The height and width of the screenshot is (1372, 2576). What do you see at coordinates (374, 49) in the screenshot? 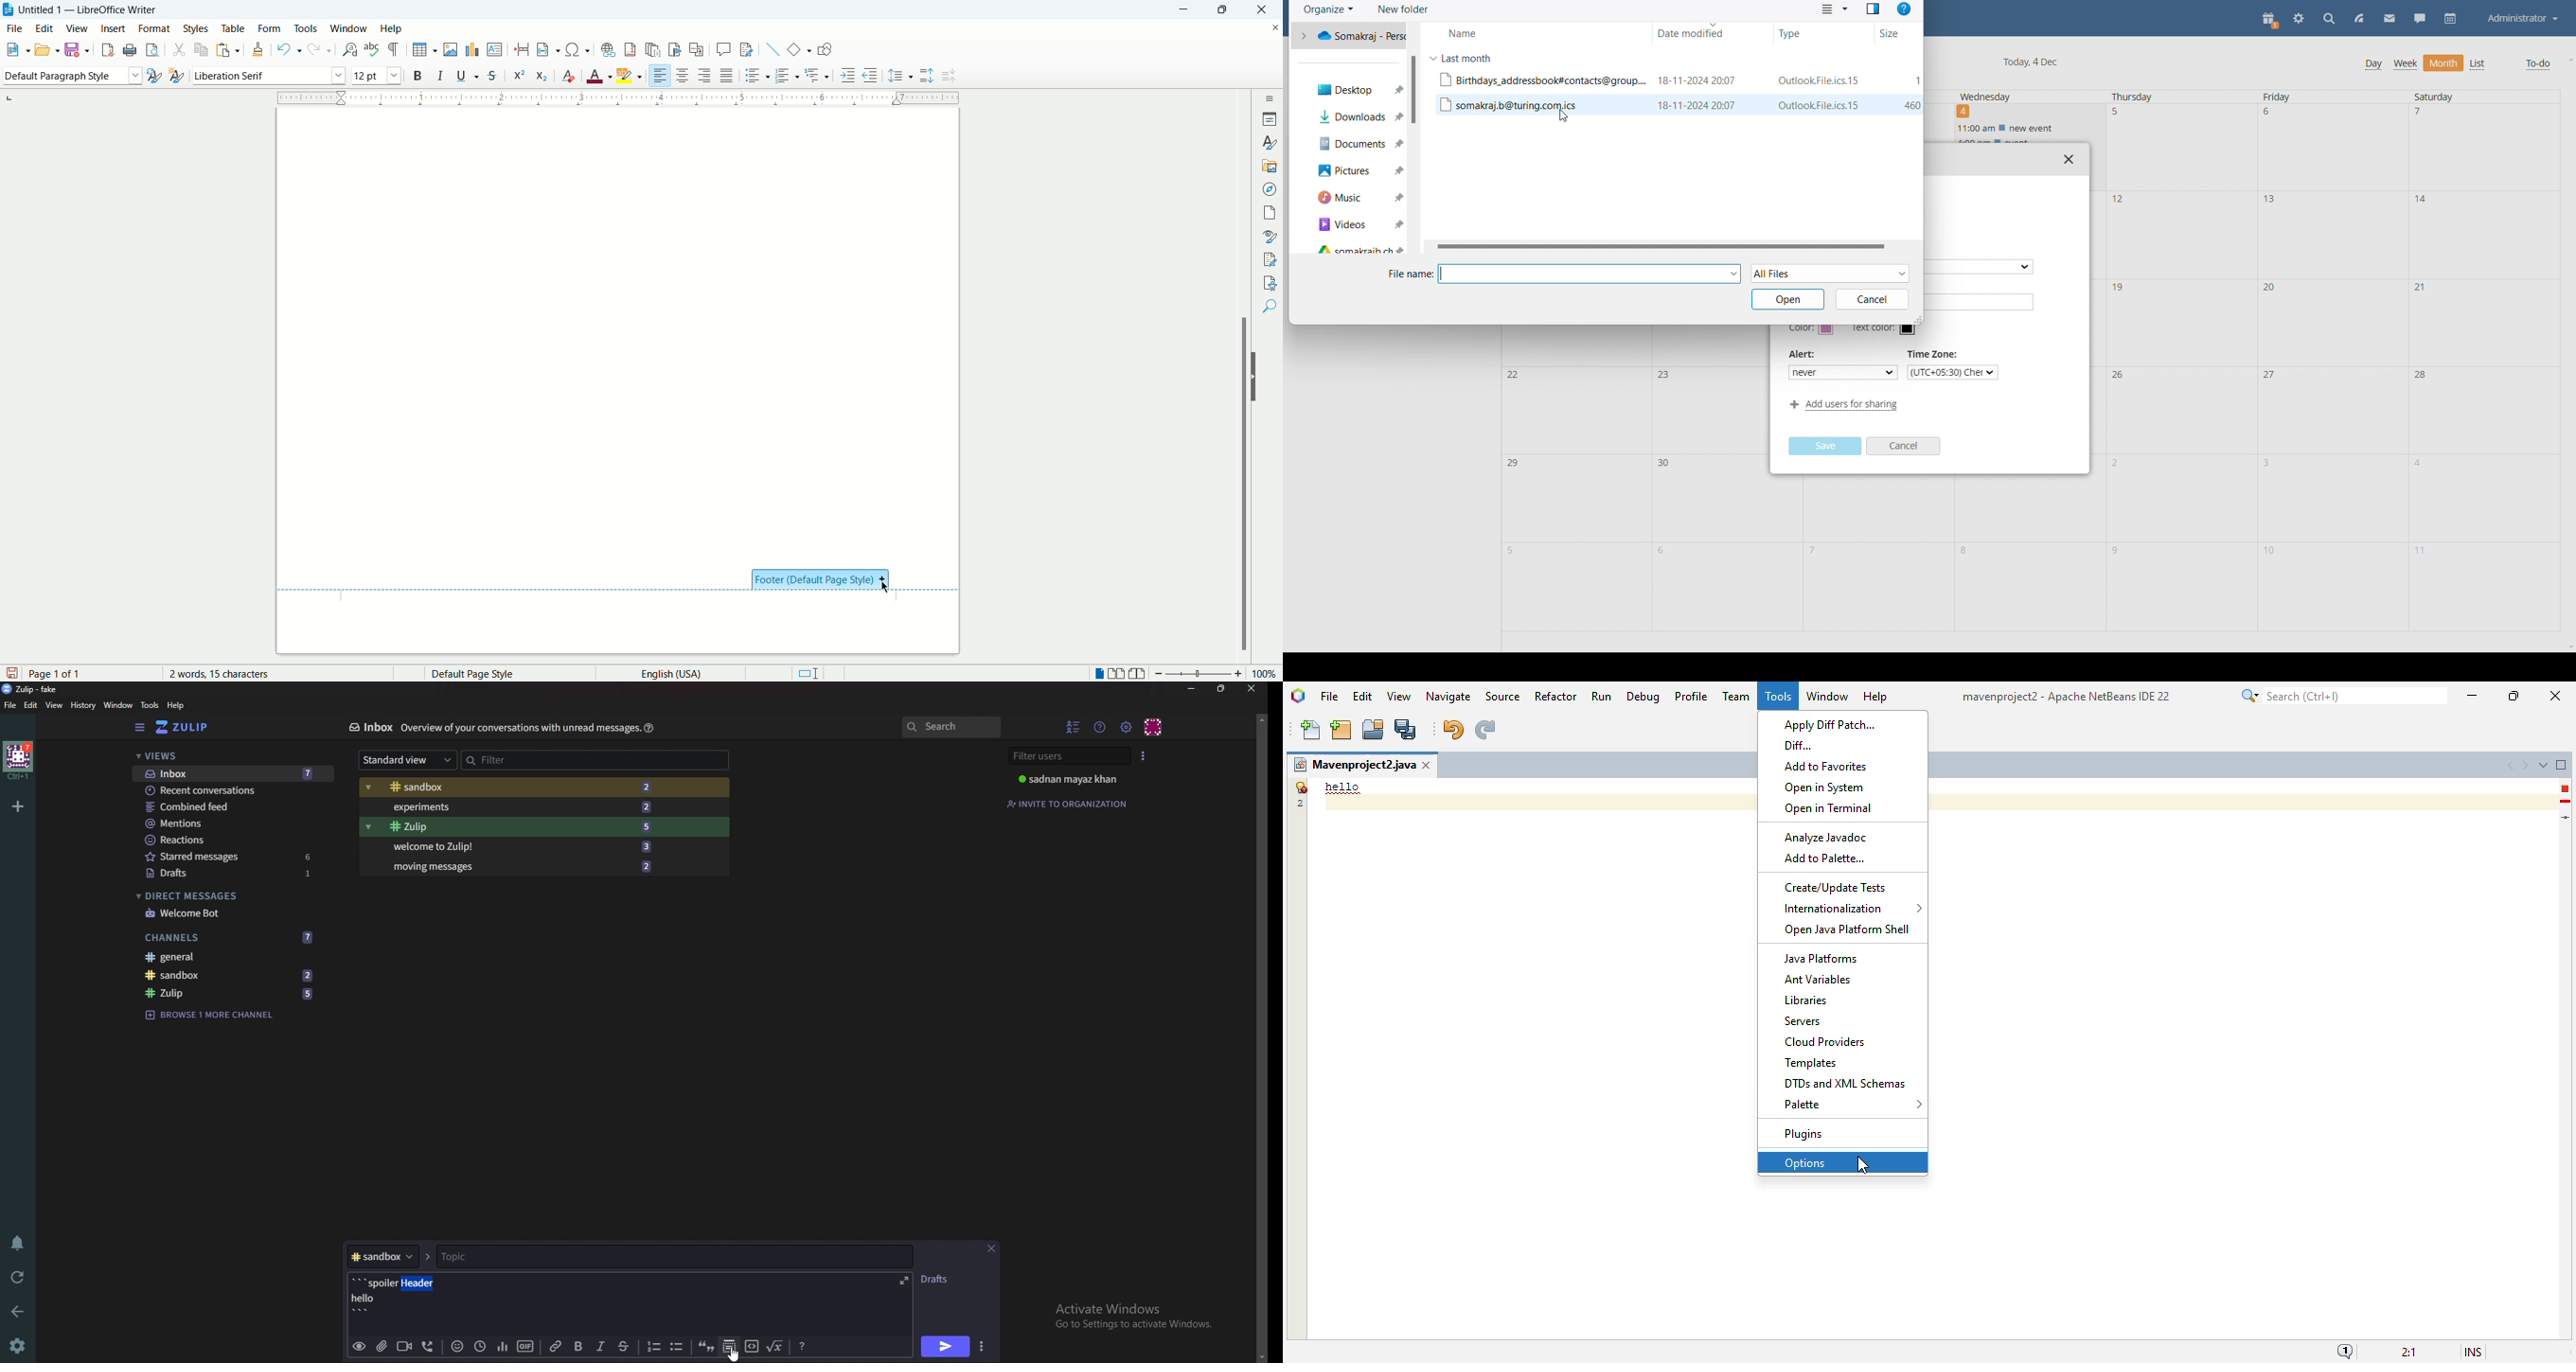
I see `spell check` at bounding box center [374, 49].